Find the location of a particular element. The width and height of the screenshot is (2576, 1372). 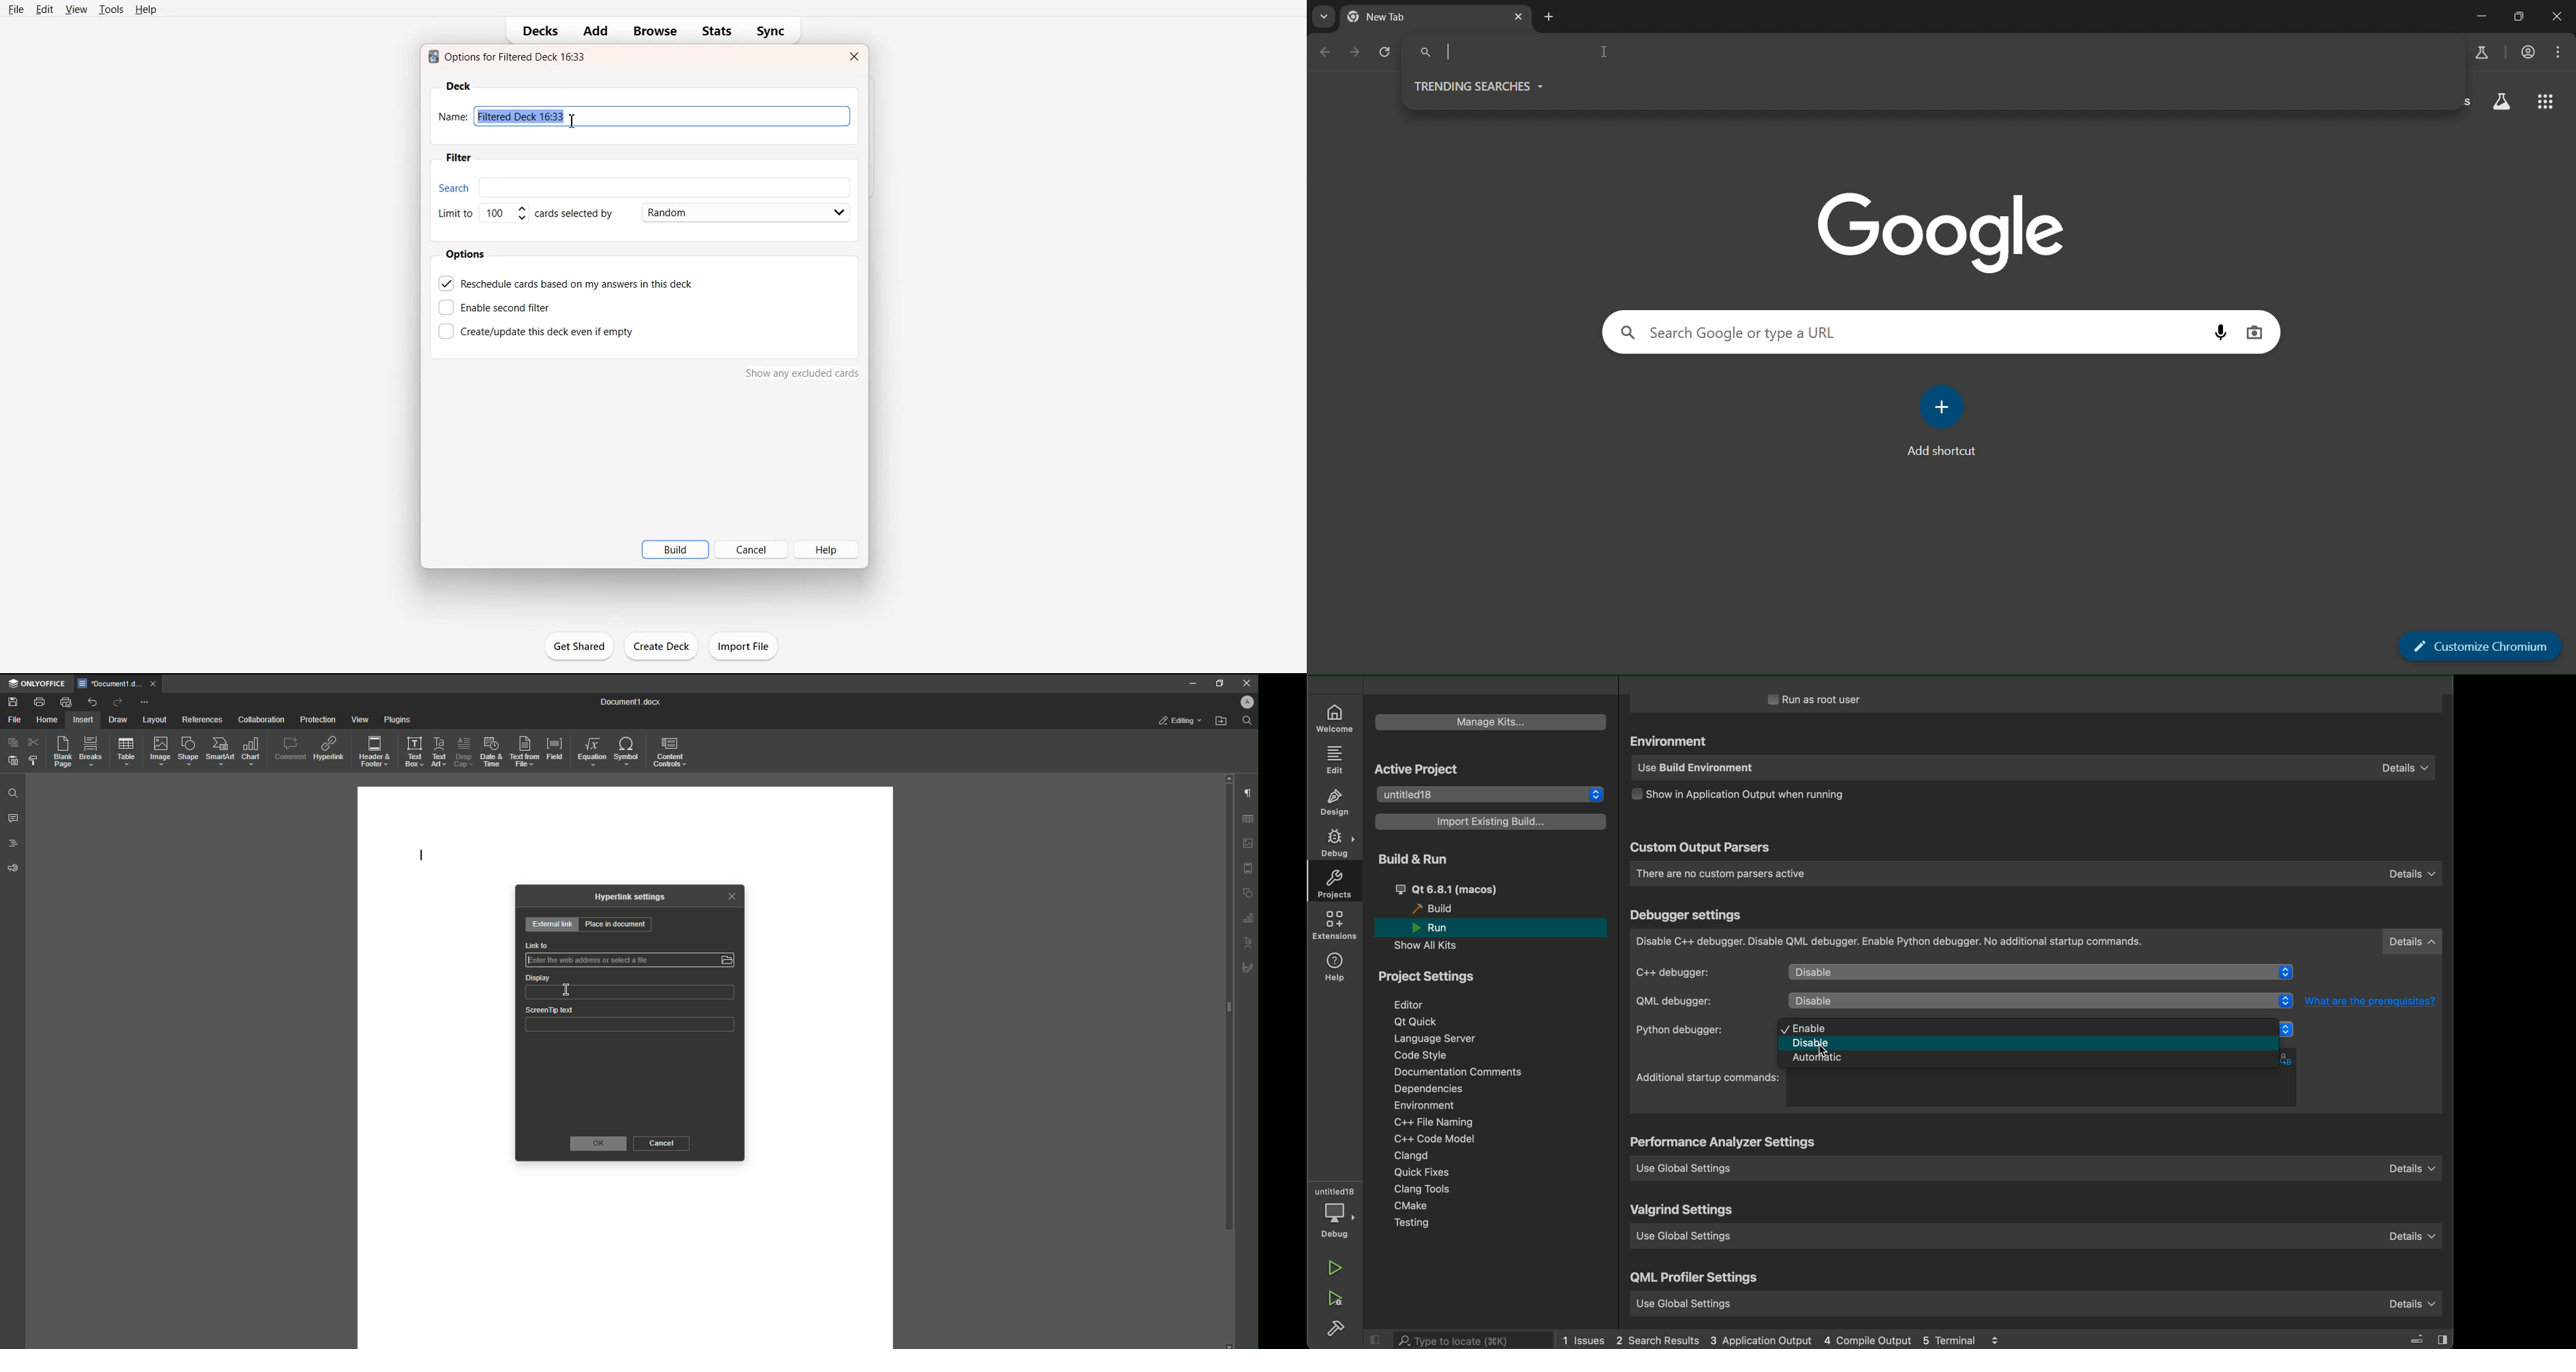

tools is located at coordinates (1436, 1190).